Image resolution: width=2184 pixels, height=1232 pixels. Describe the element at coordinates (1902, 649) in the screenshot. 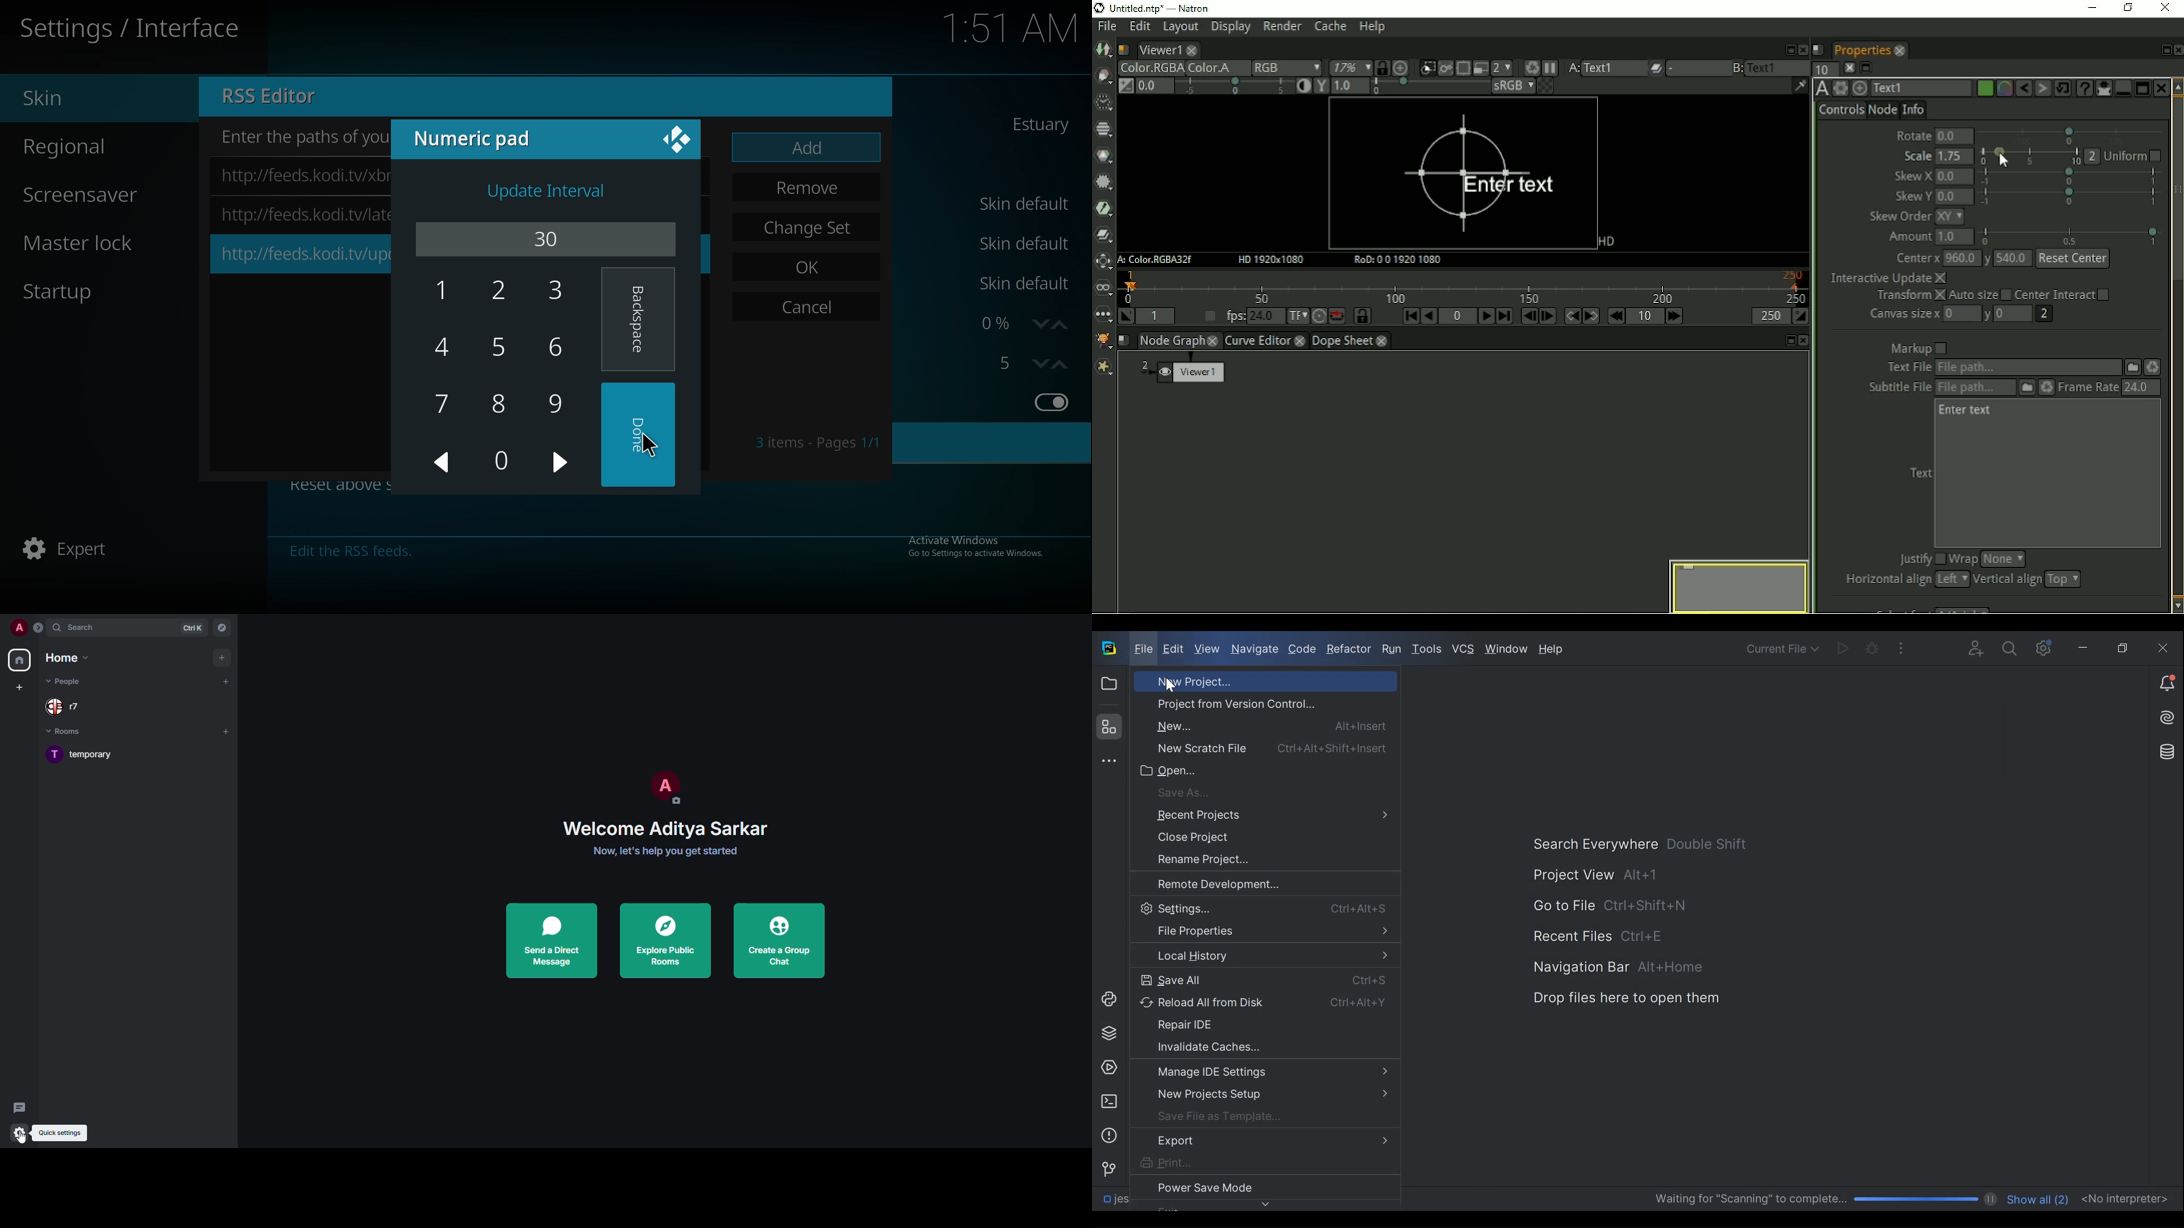

I see `More` at that location.